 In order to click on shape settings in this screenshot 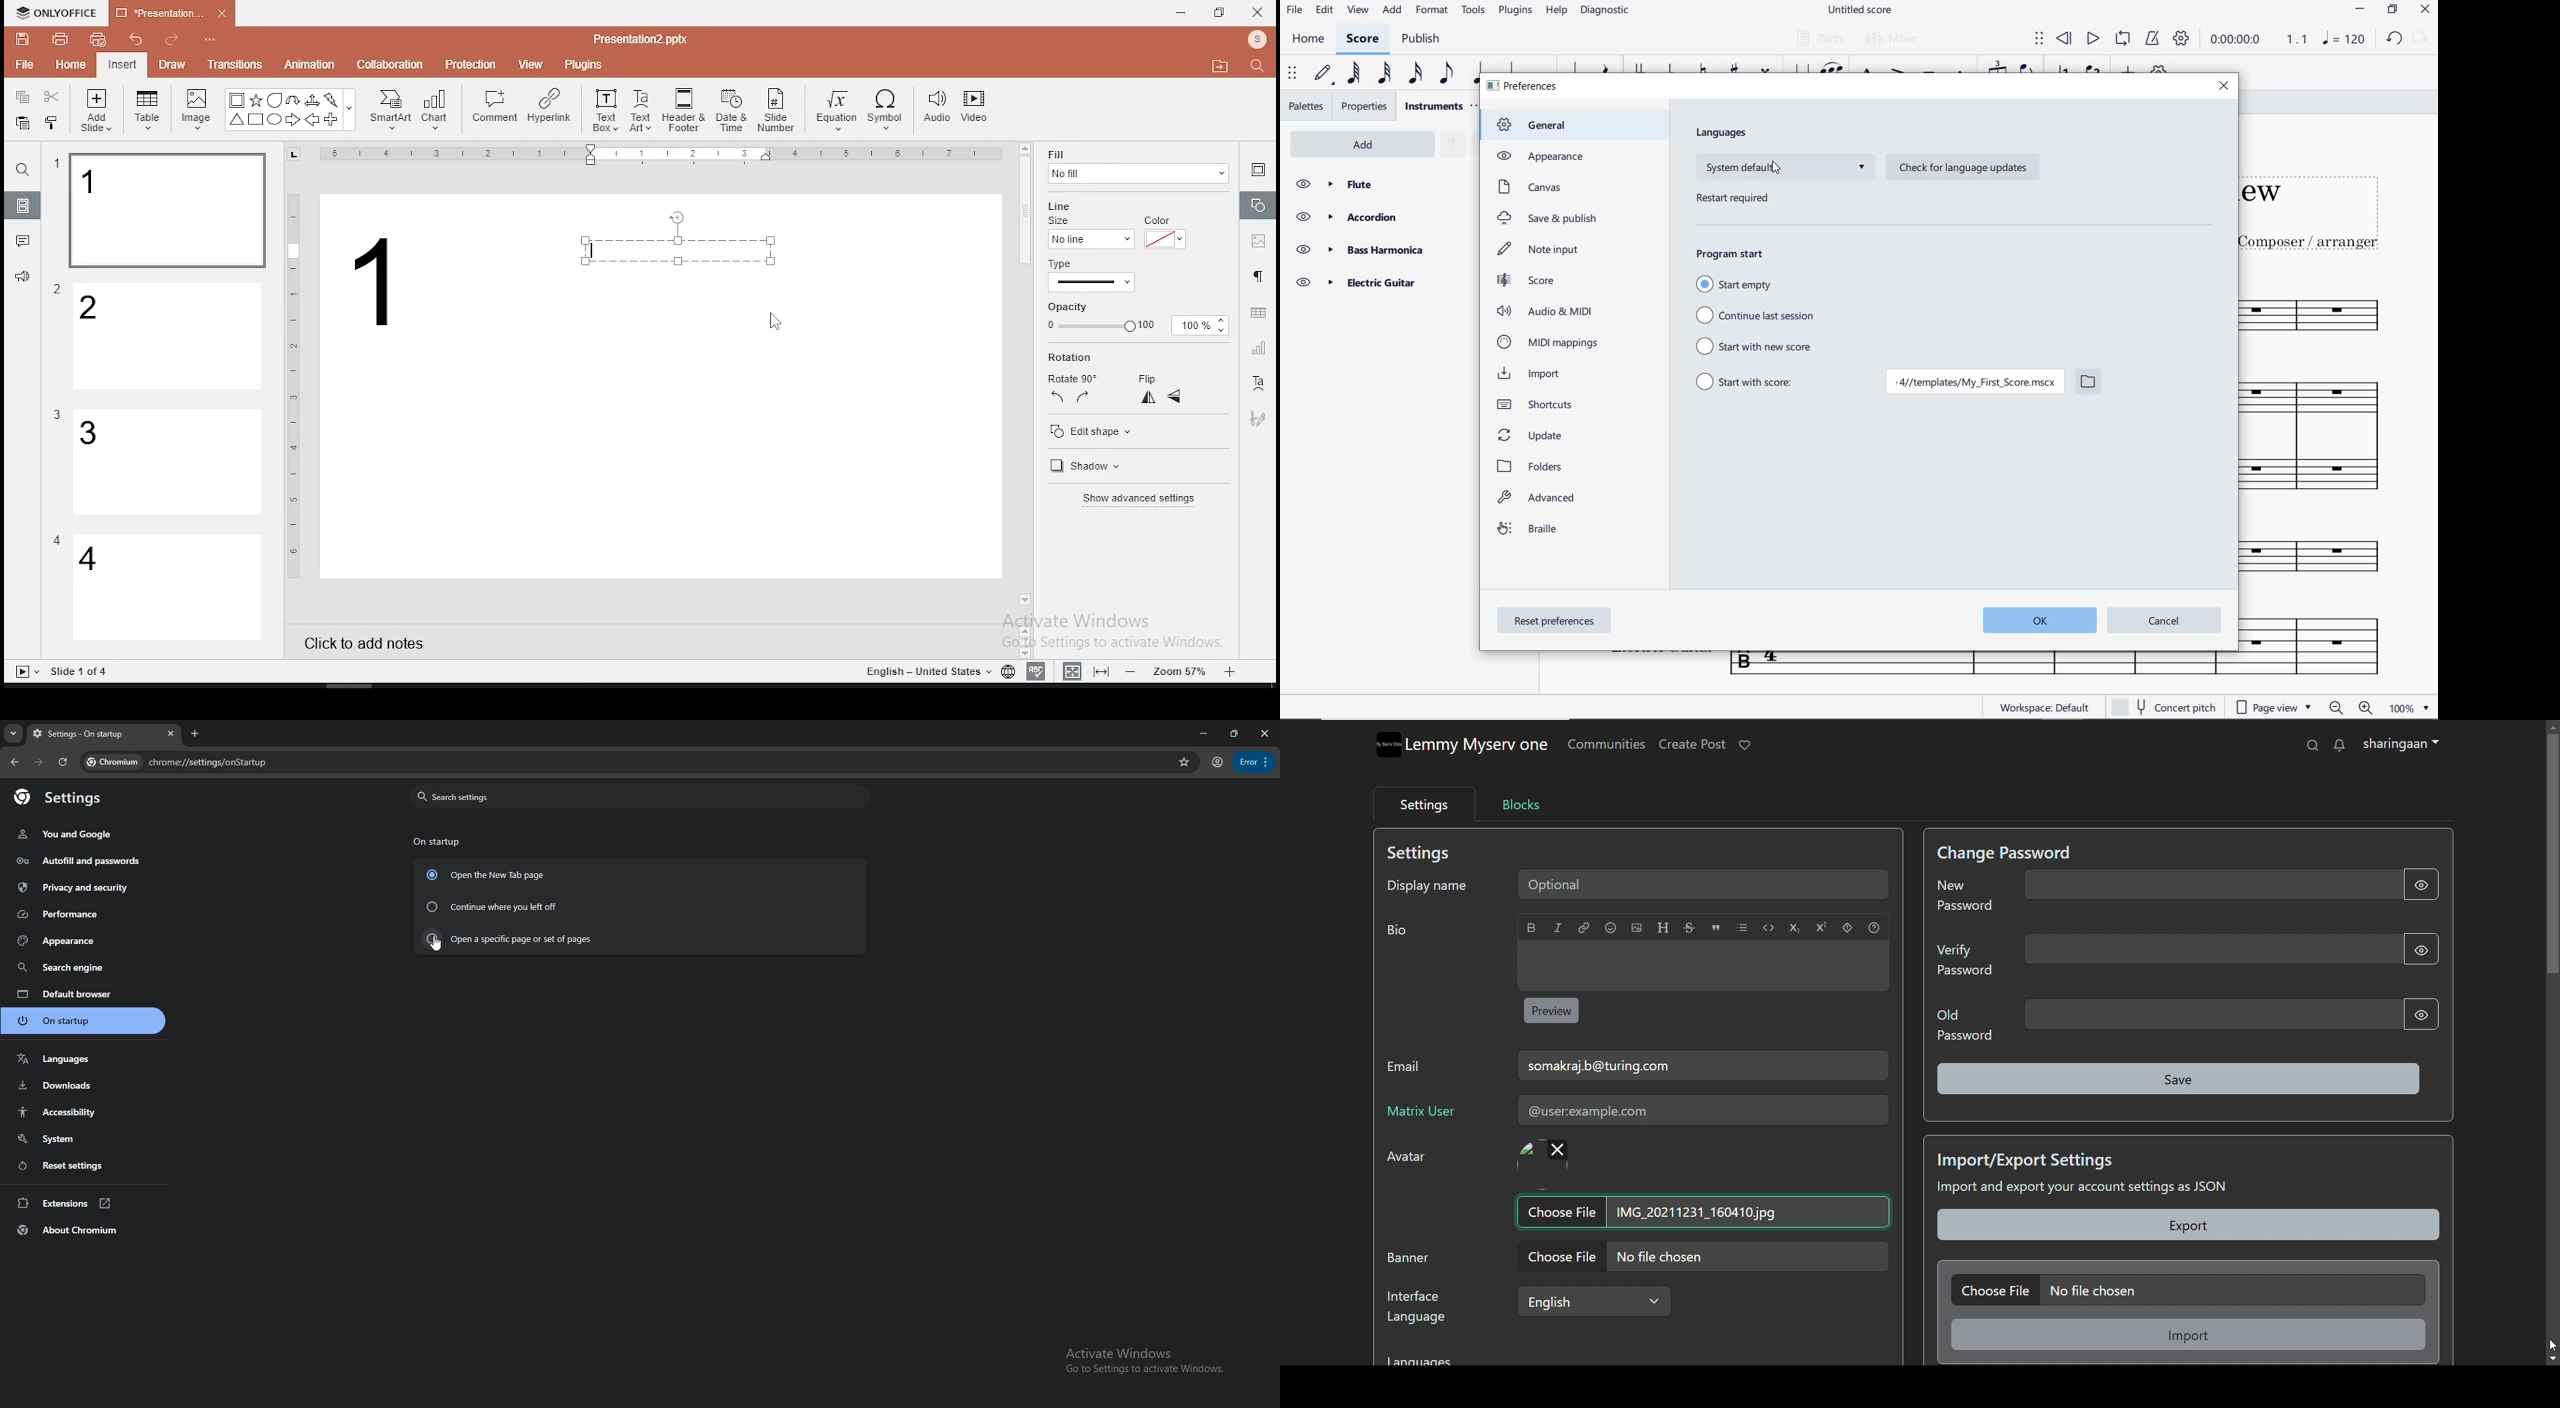, I will do `click(1259, 206)`.